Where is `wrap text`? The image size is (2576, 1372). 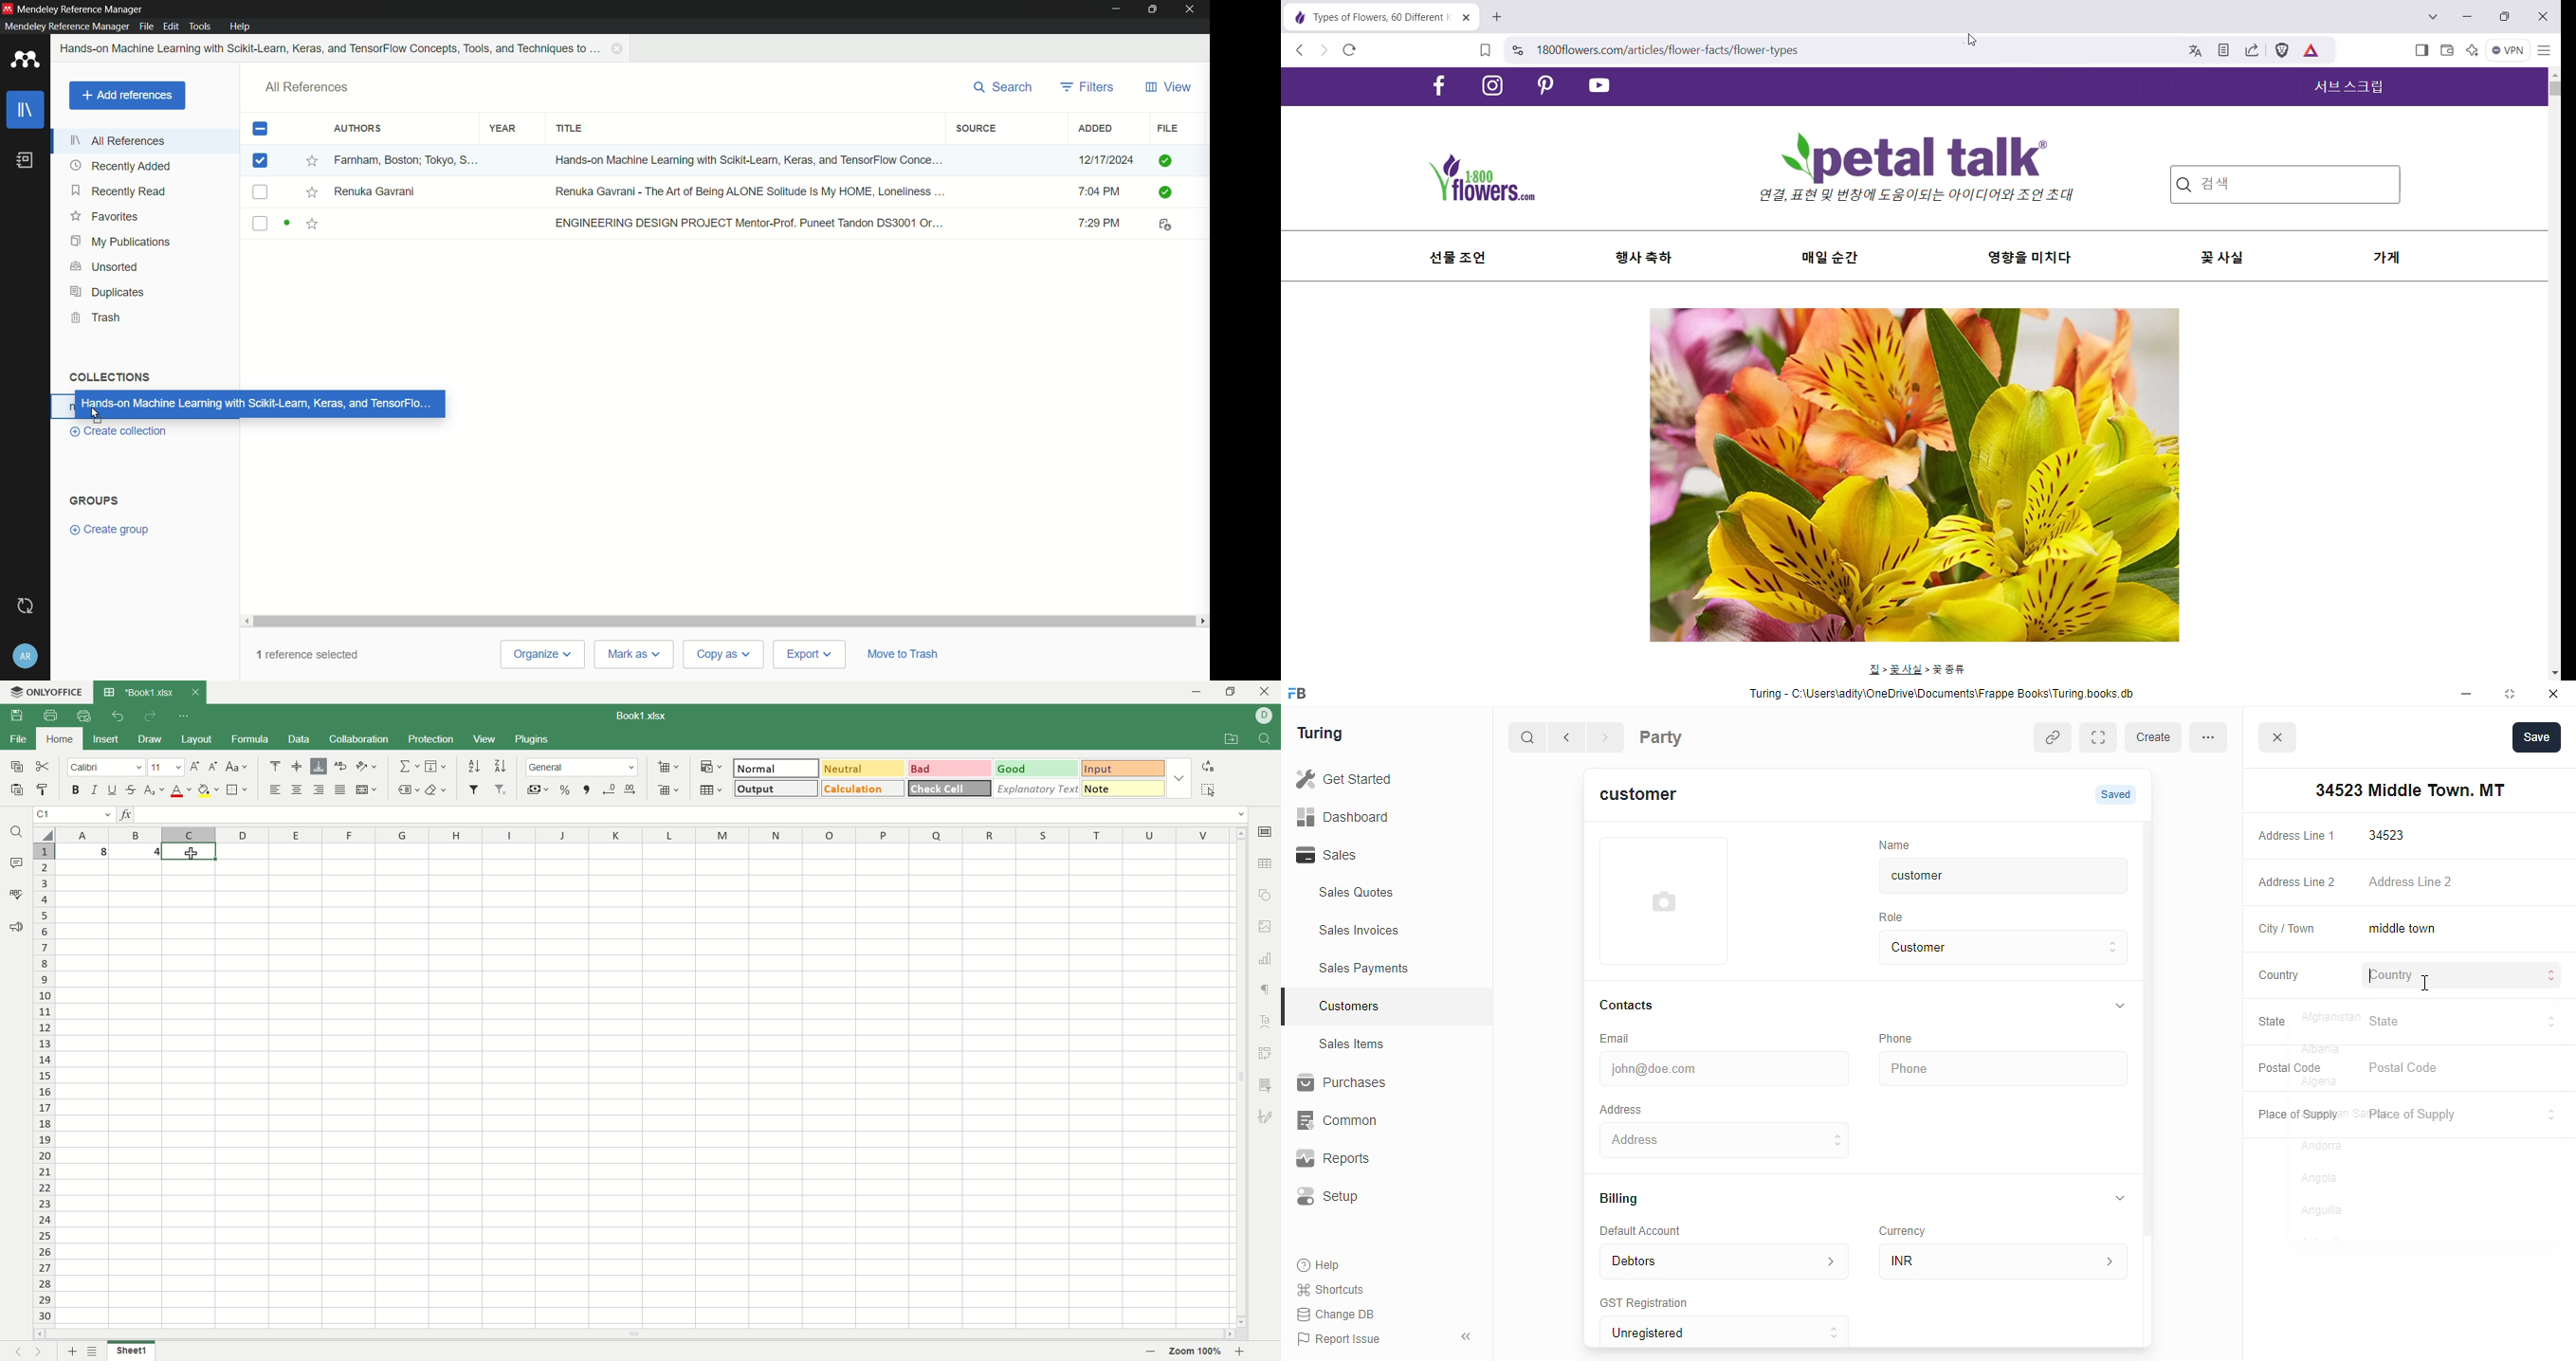 wrap text is located at coordinates (342, 764).